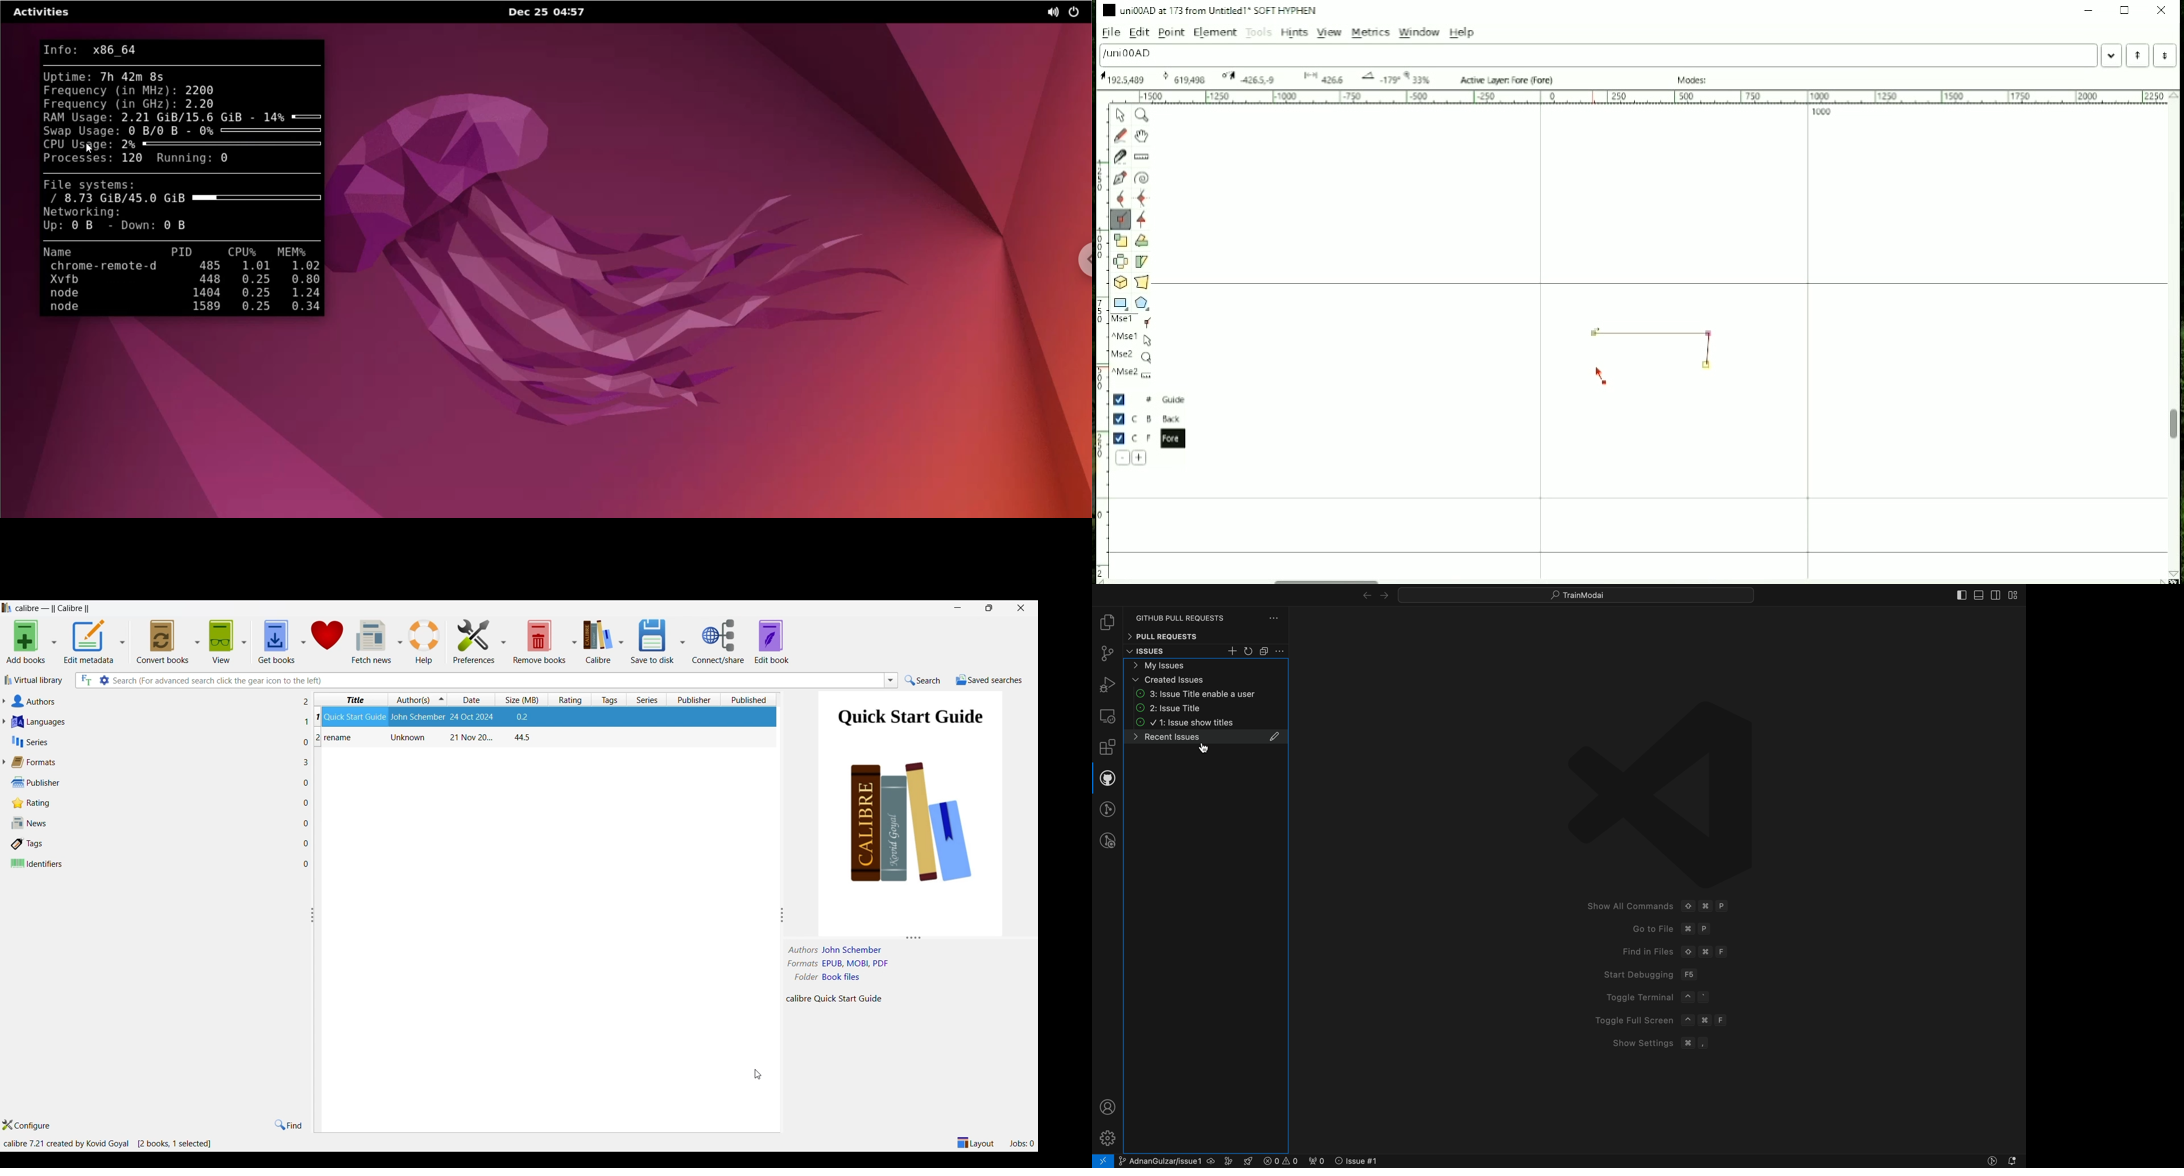 The height and width of the screenshot is (1176, 2184). Describe the element at coordinates (1140, 458) in the screenshot. I see `Add a new layer` at that location.